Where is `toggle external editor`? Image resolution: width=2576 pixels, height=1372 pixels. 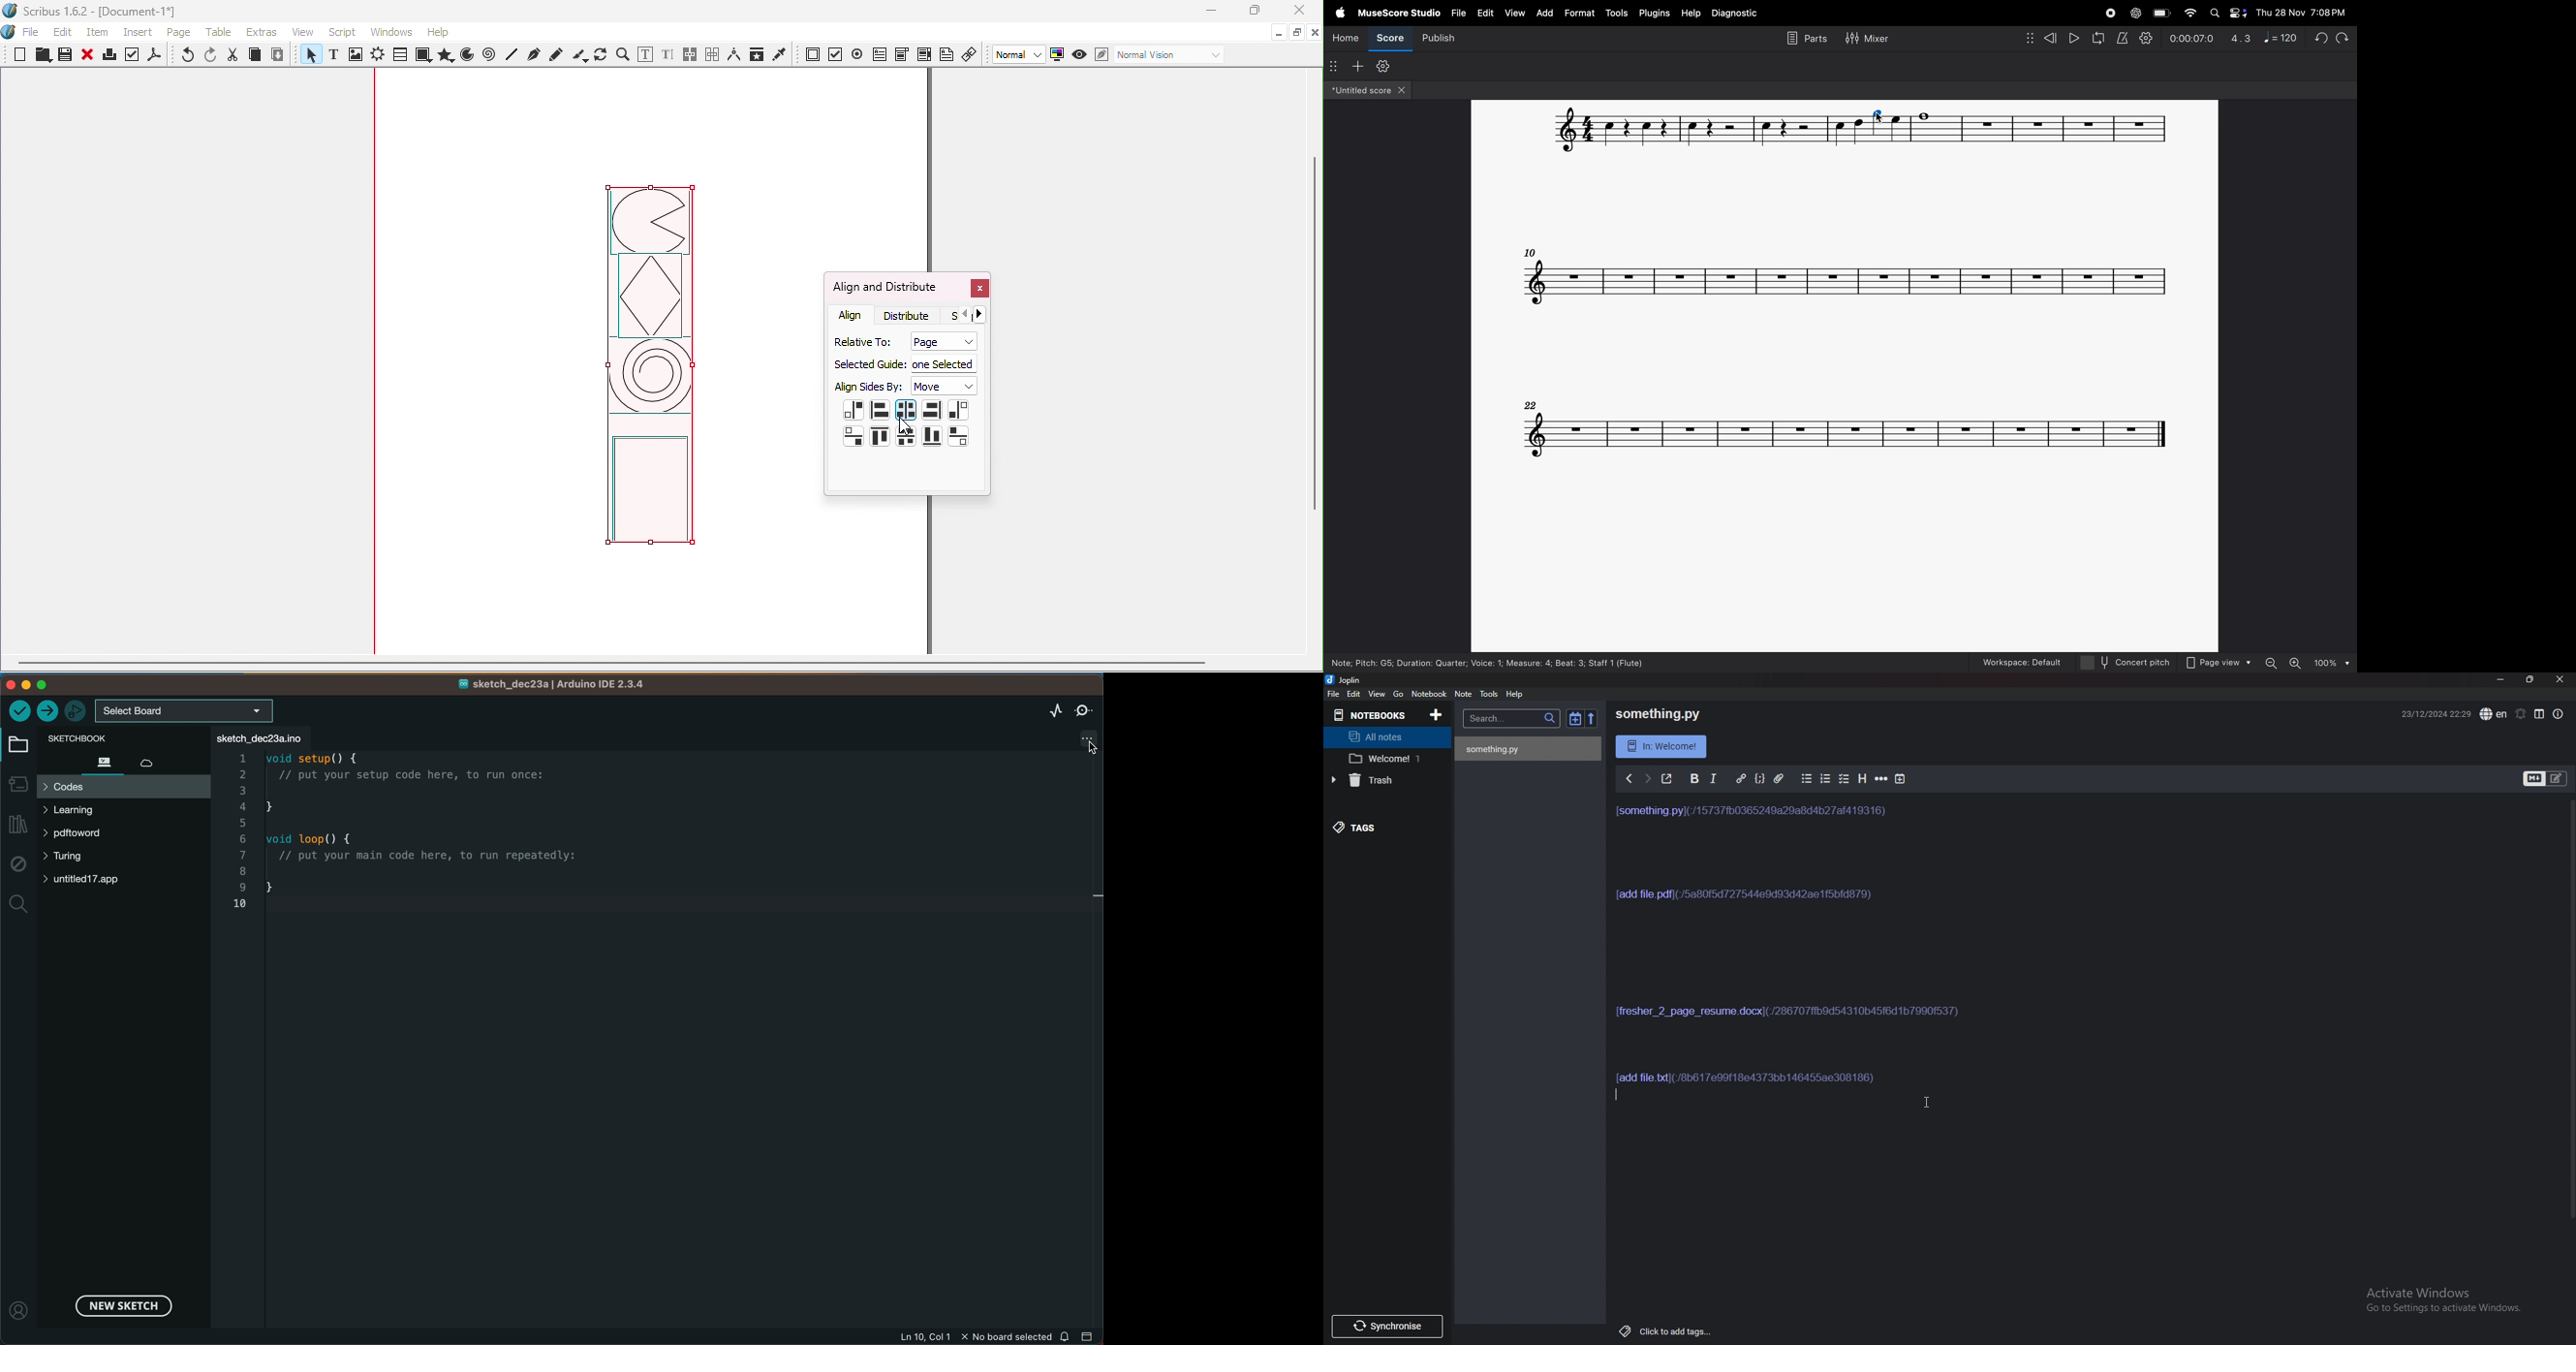
toggle external editor is located at coordinates (1667, 777).